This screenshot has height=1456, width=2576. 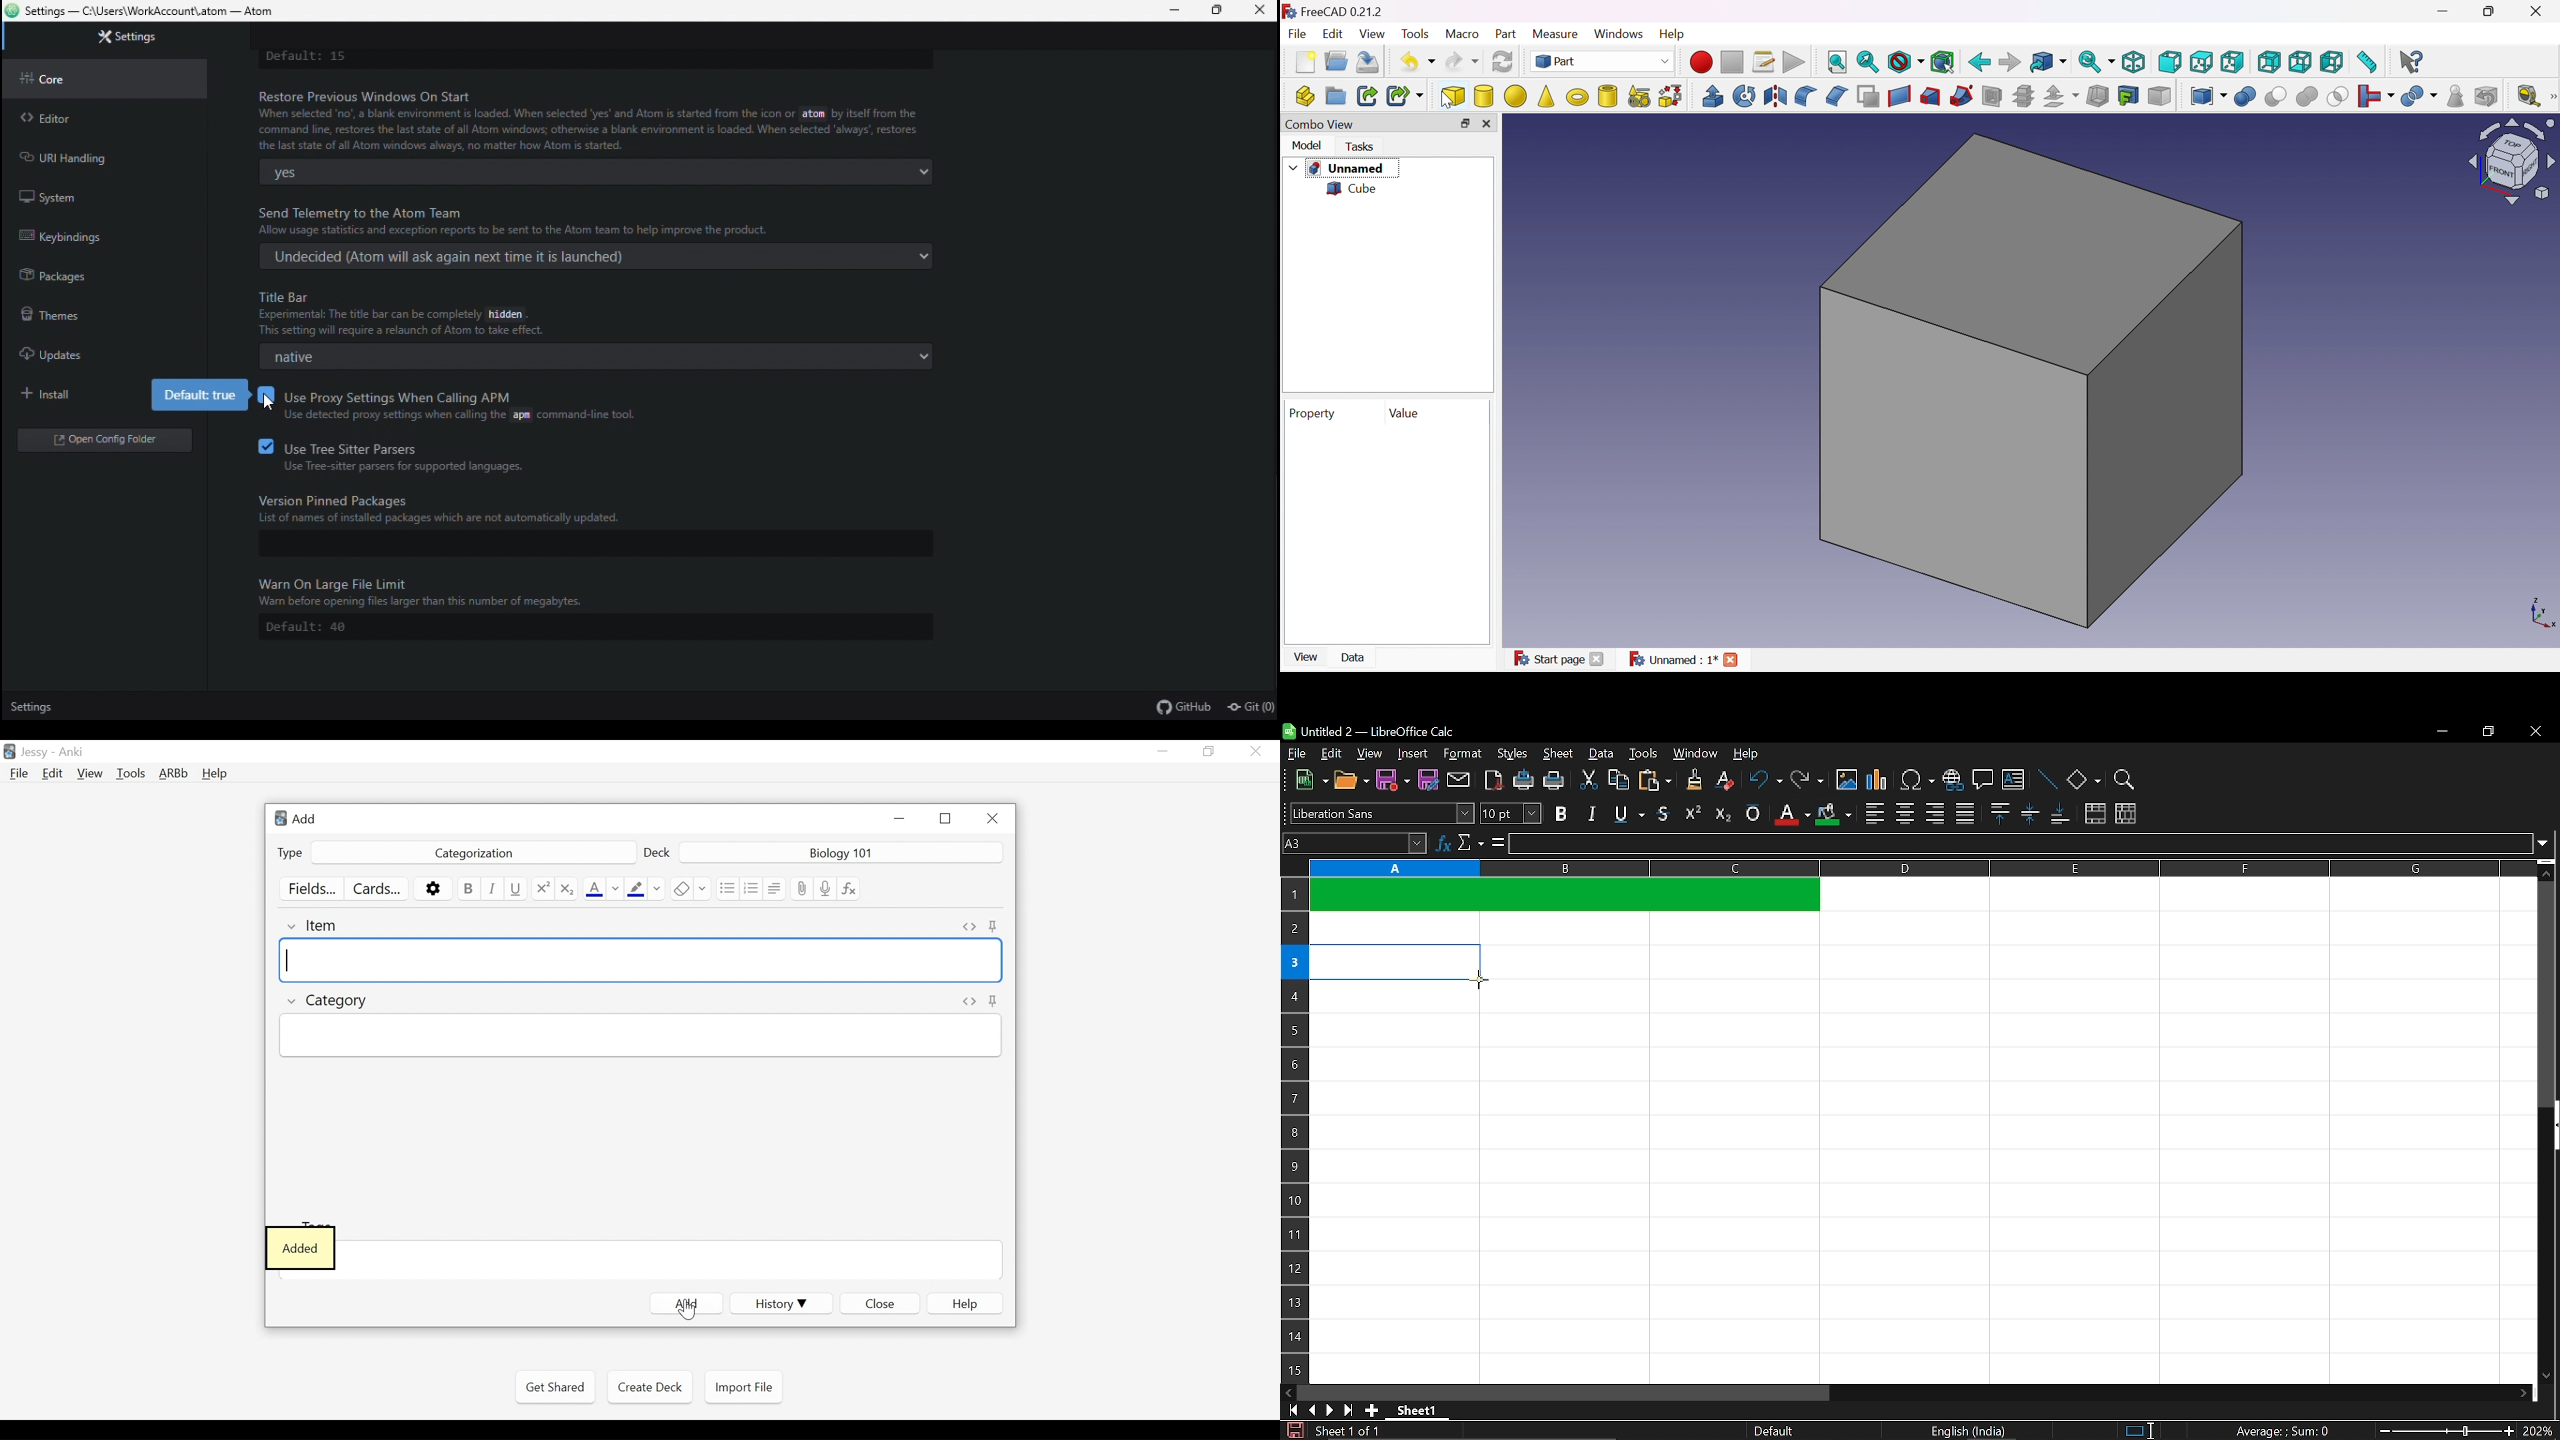 I want to click on Edit, so click(x=51, y=775).